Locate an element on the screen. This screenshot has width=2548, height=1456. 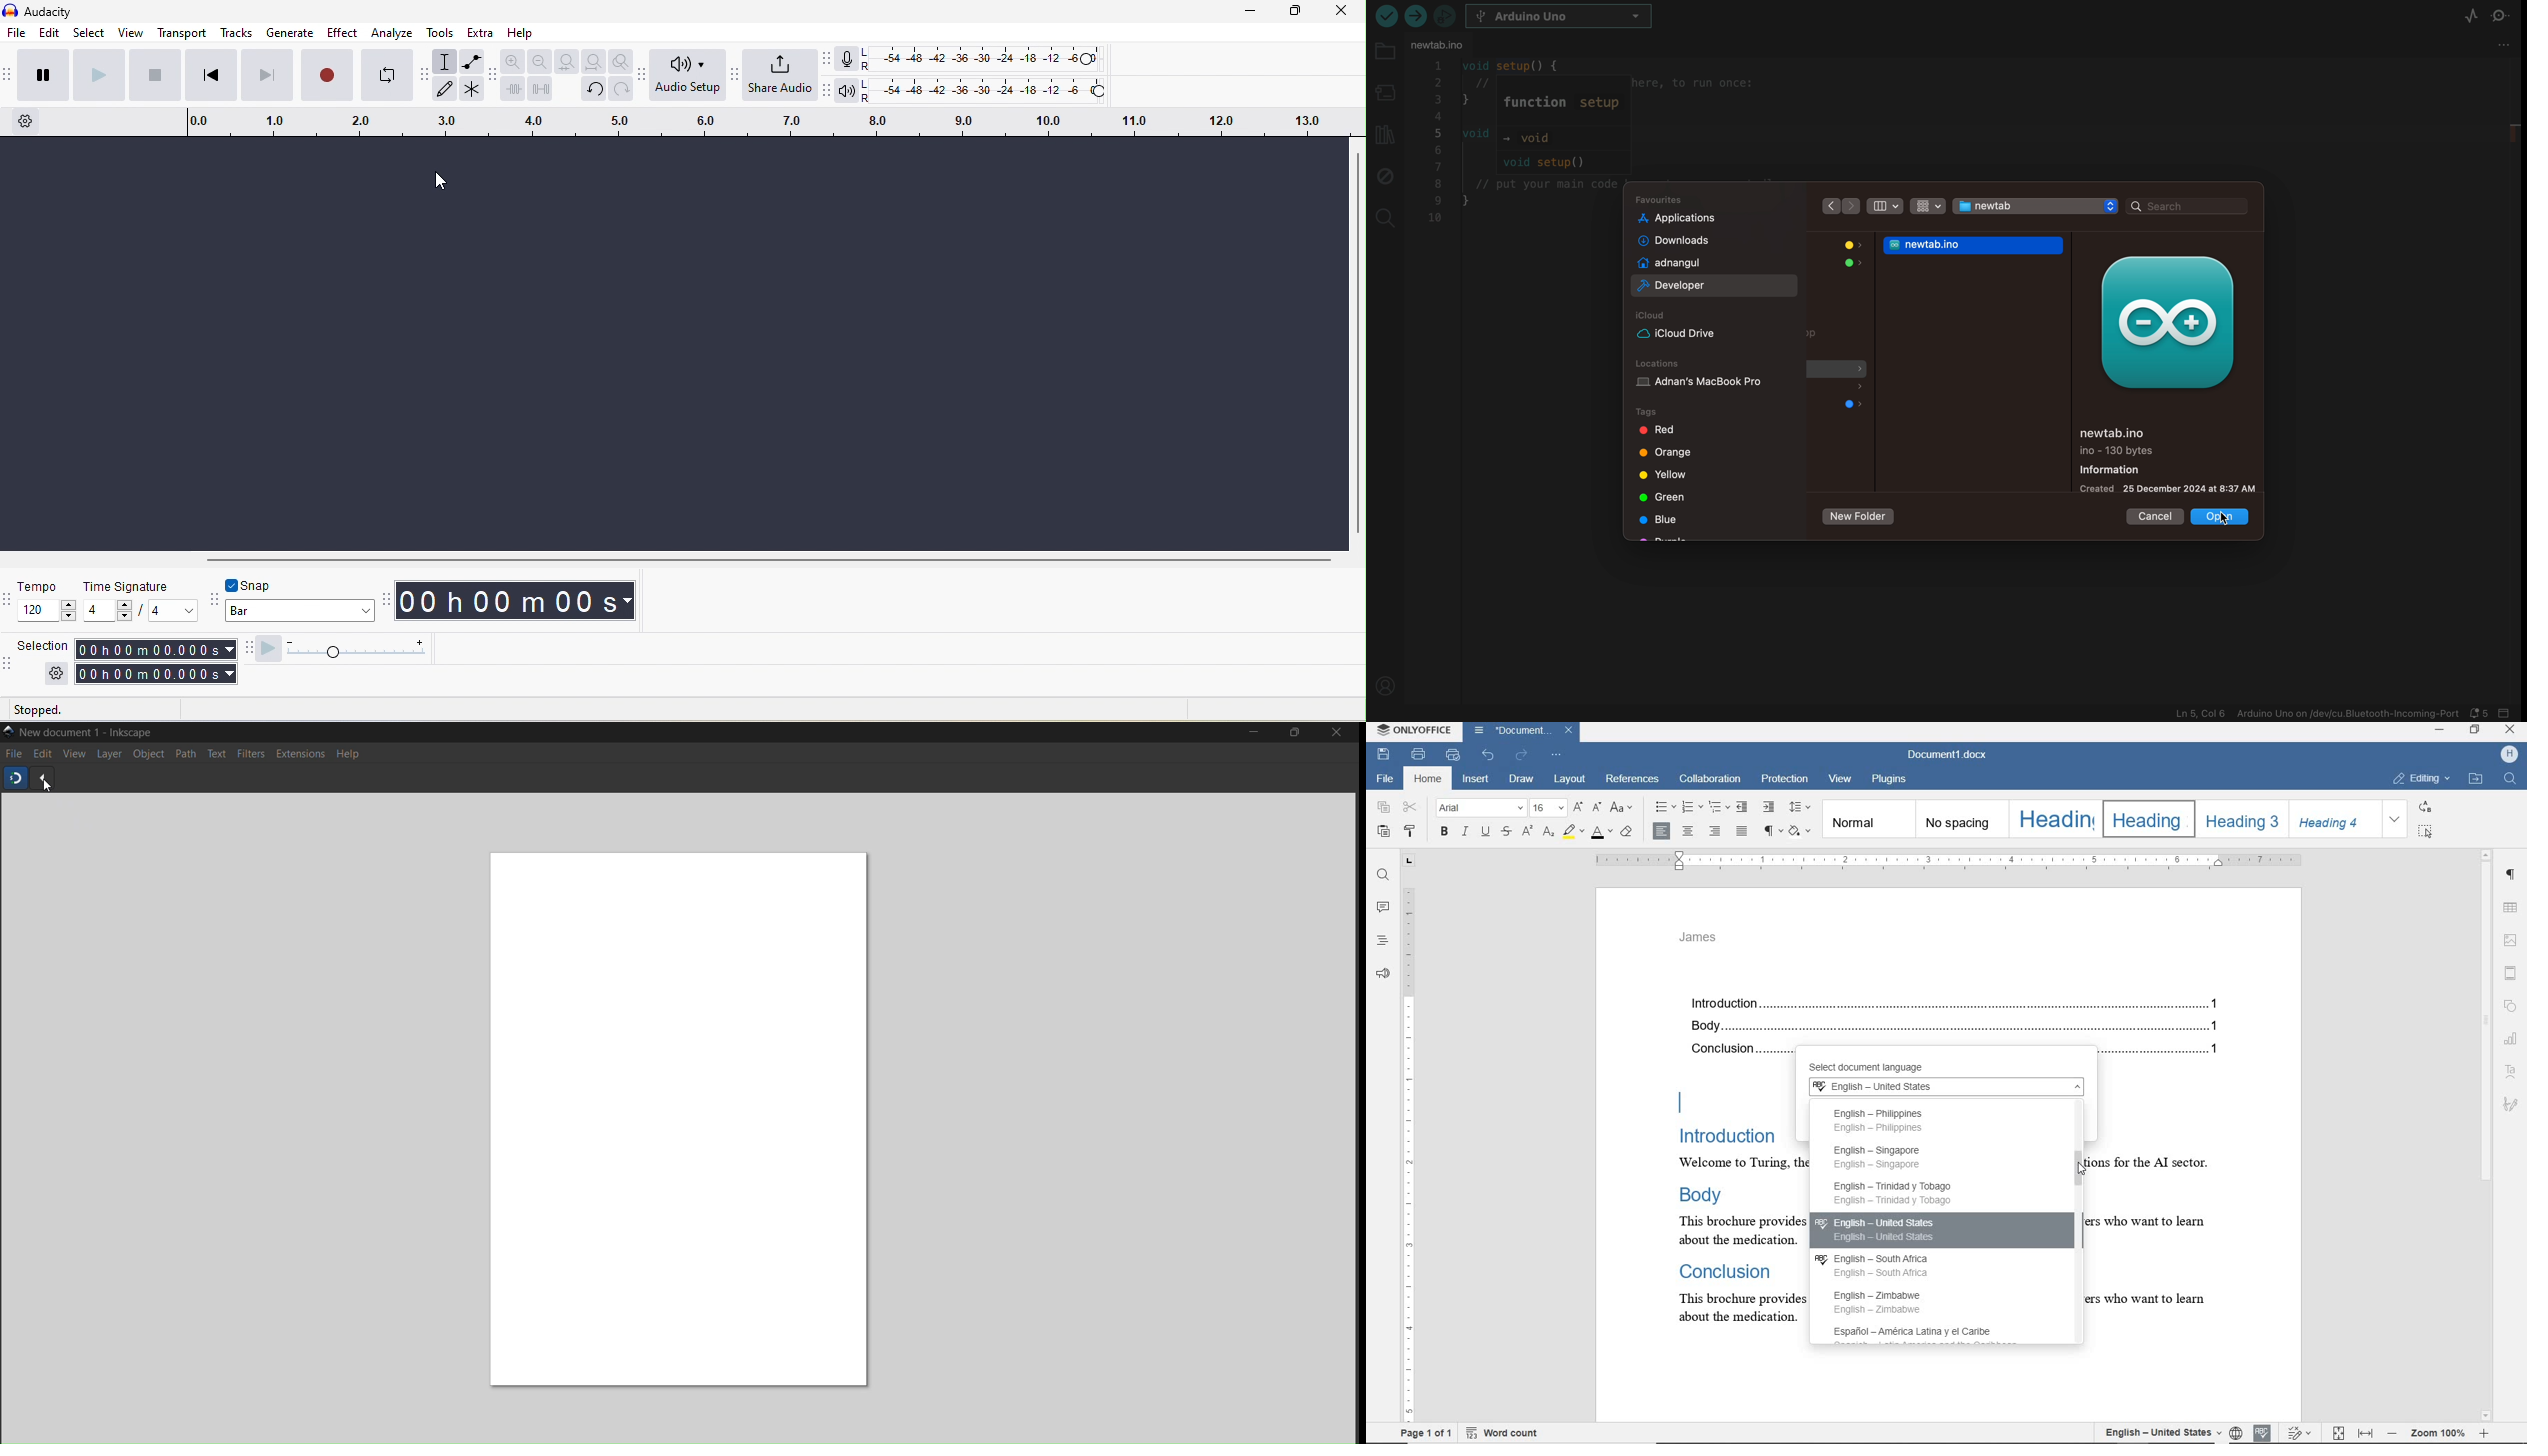
increment font size is located at coordinates (1577, 808).